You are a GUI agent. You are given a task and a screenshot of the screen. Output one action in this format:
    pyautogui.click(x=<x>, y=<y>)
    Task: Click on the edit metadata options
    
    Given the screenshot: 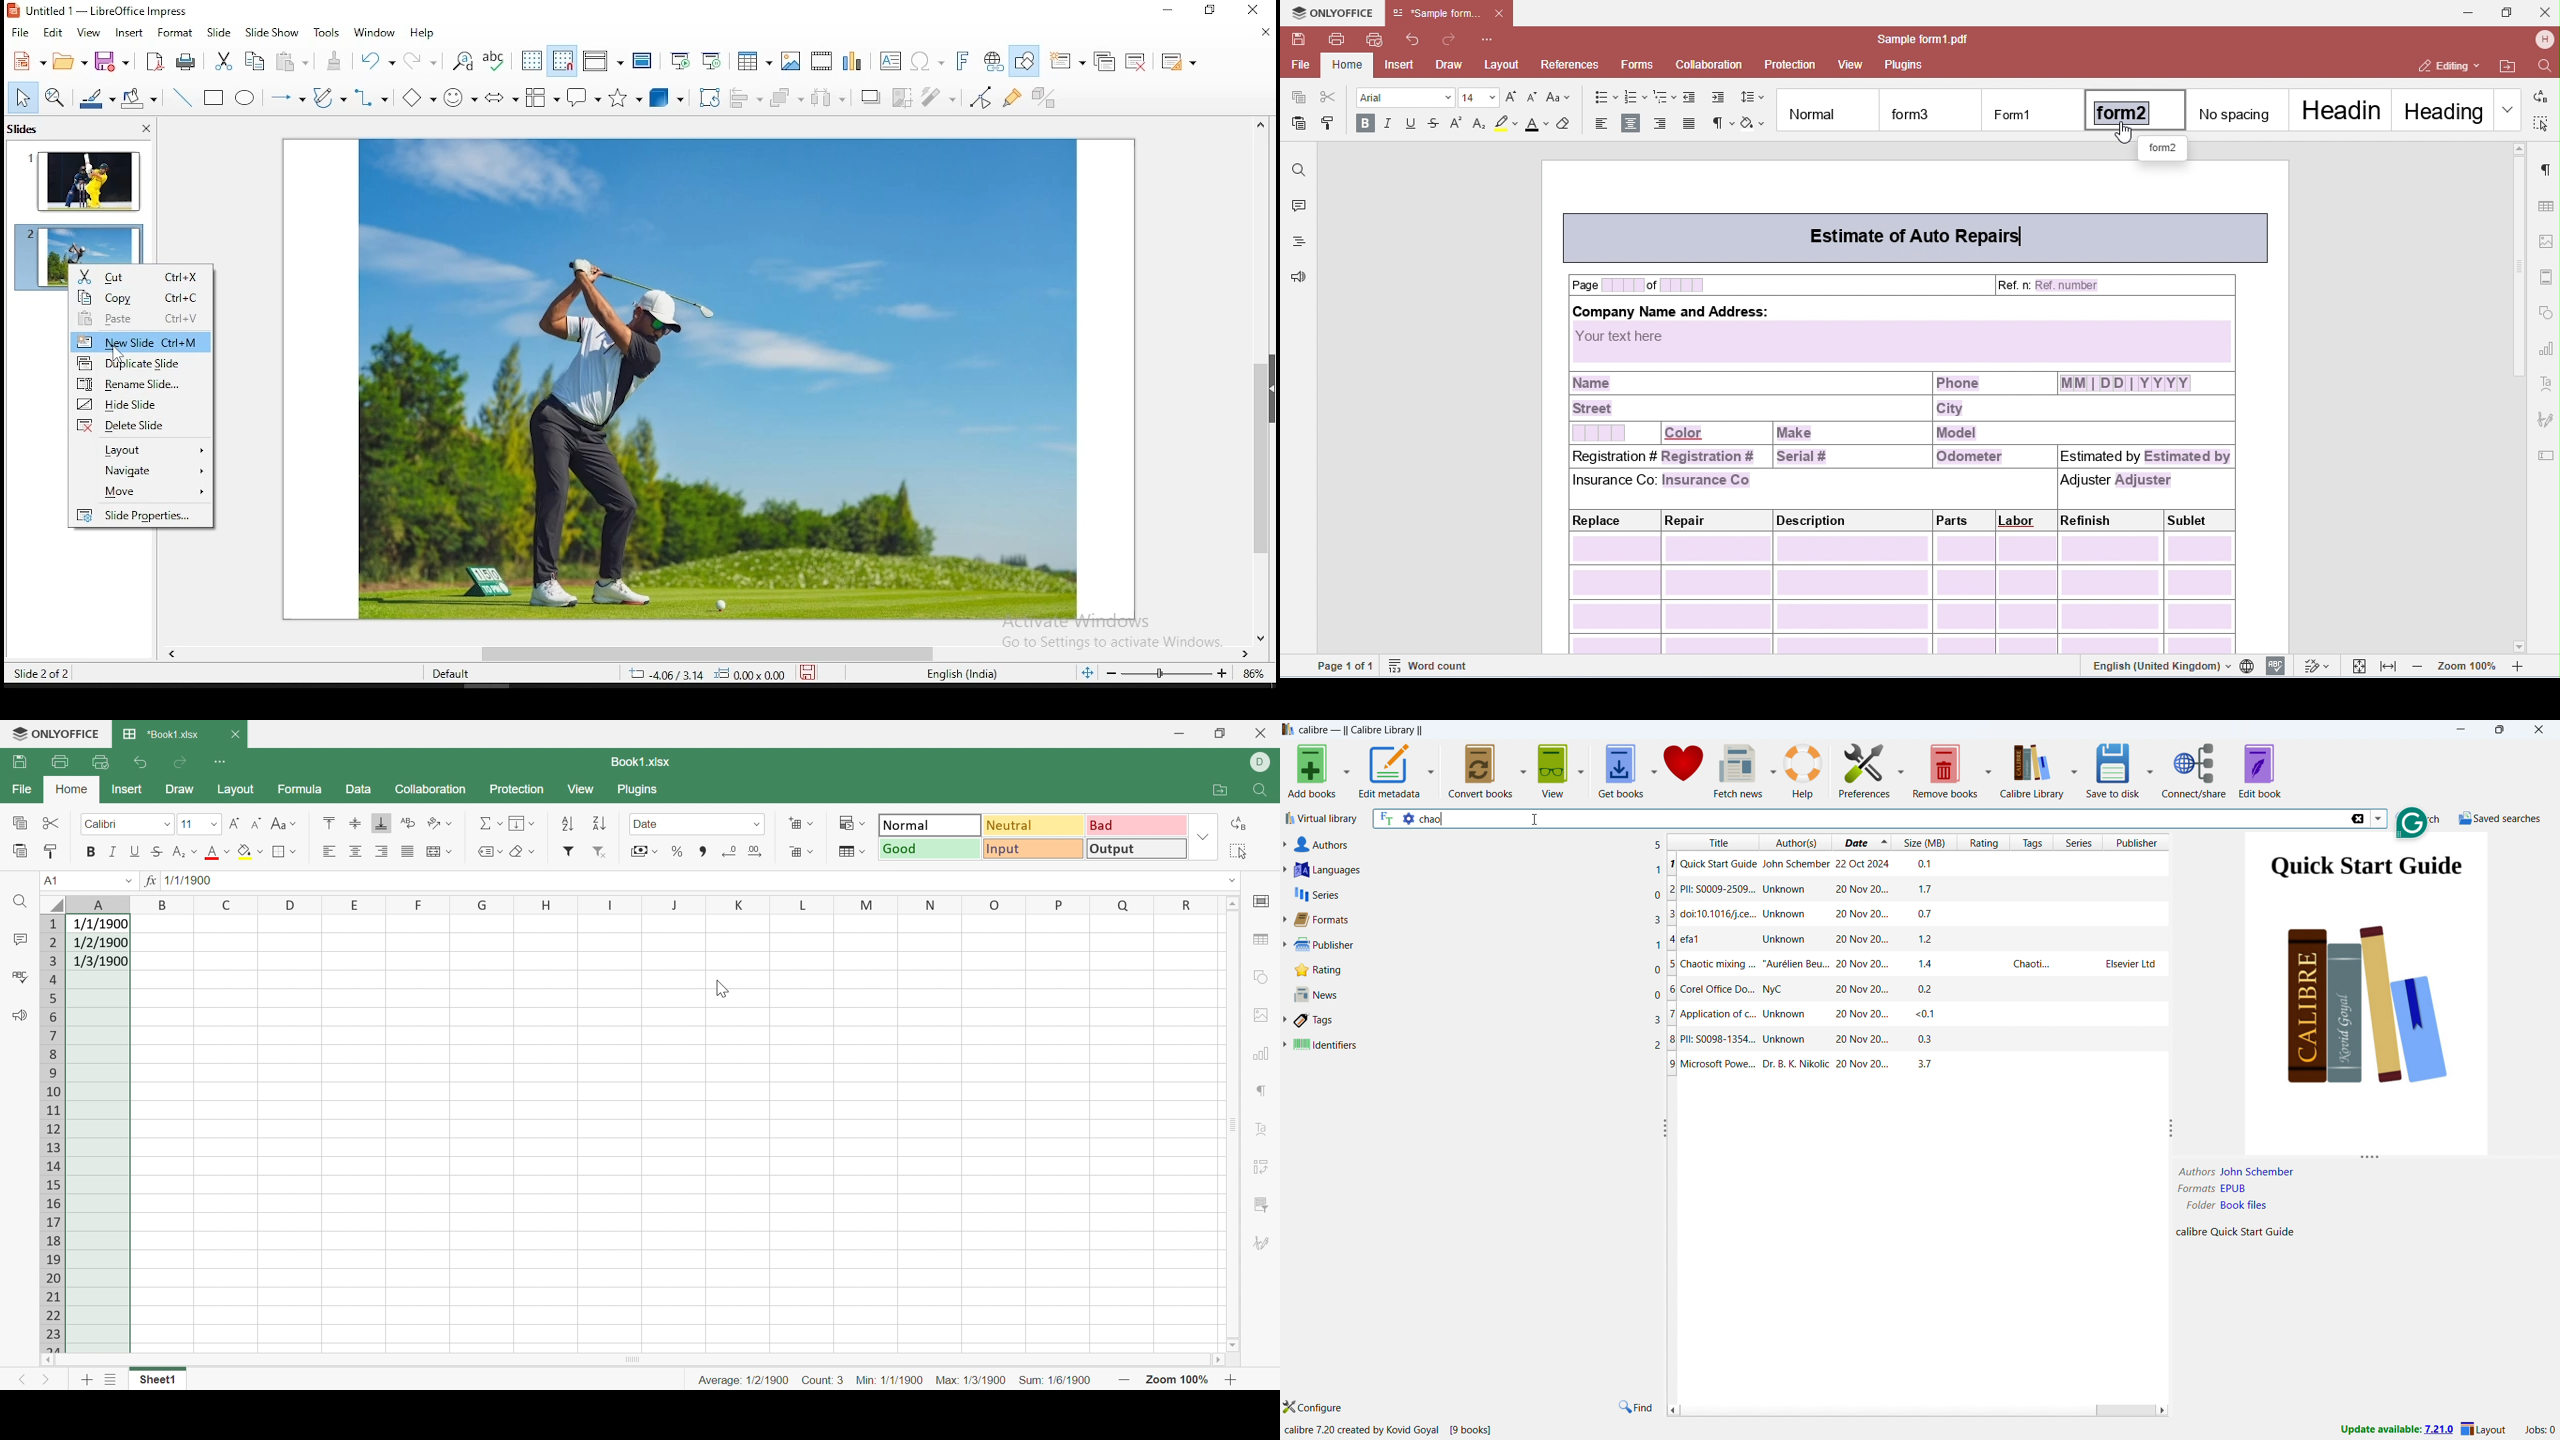 What is the action you would take?
    pyautogui.click(x=1430, y=769)
    